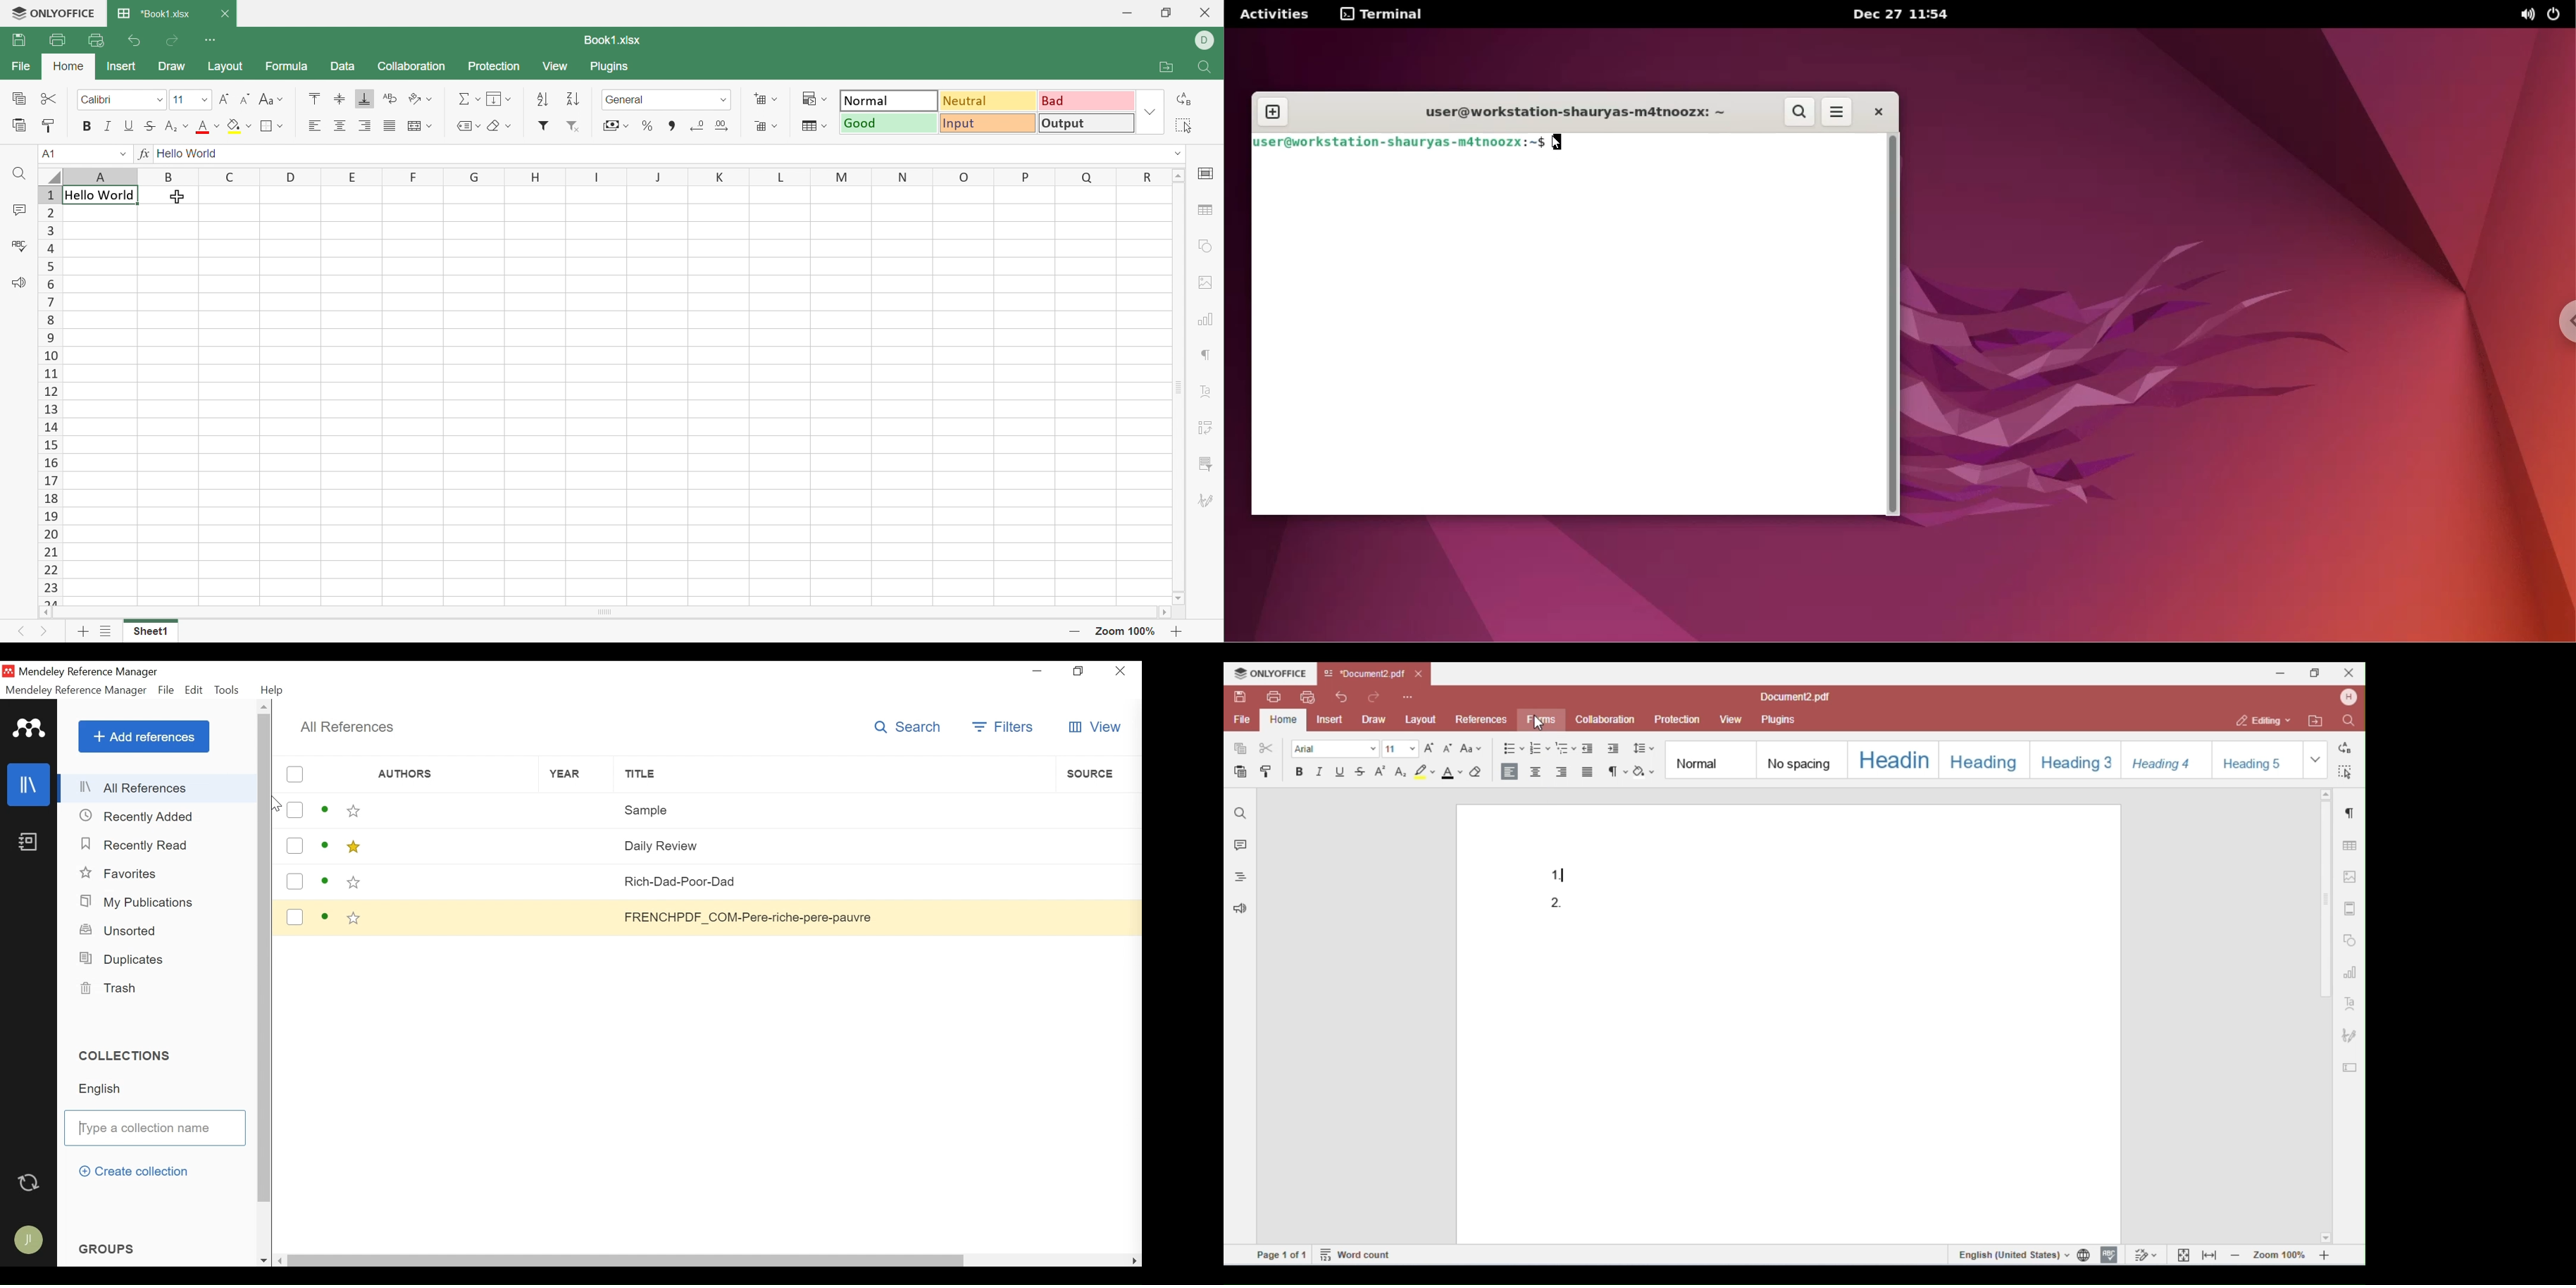 This screenshot has height=1288, width=2576. I want to click on Scroll Right, so click(1135, 1260).